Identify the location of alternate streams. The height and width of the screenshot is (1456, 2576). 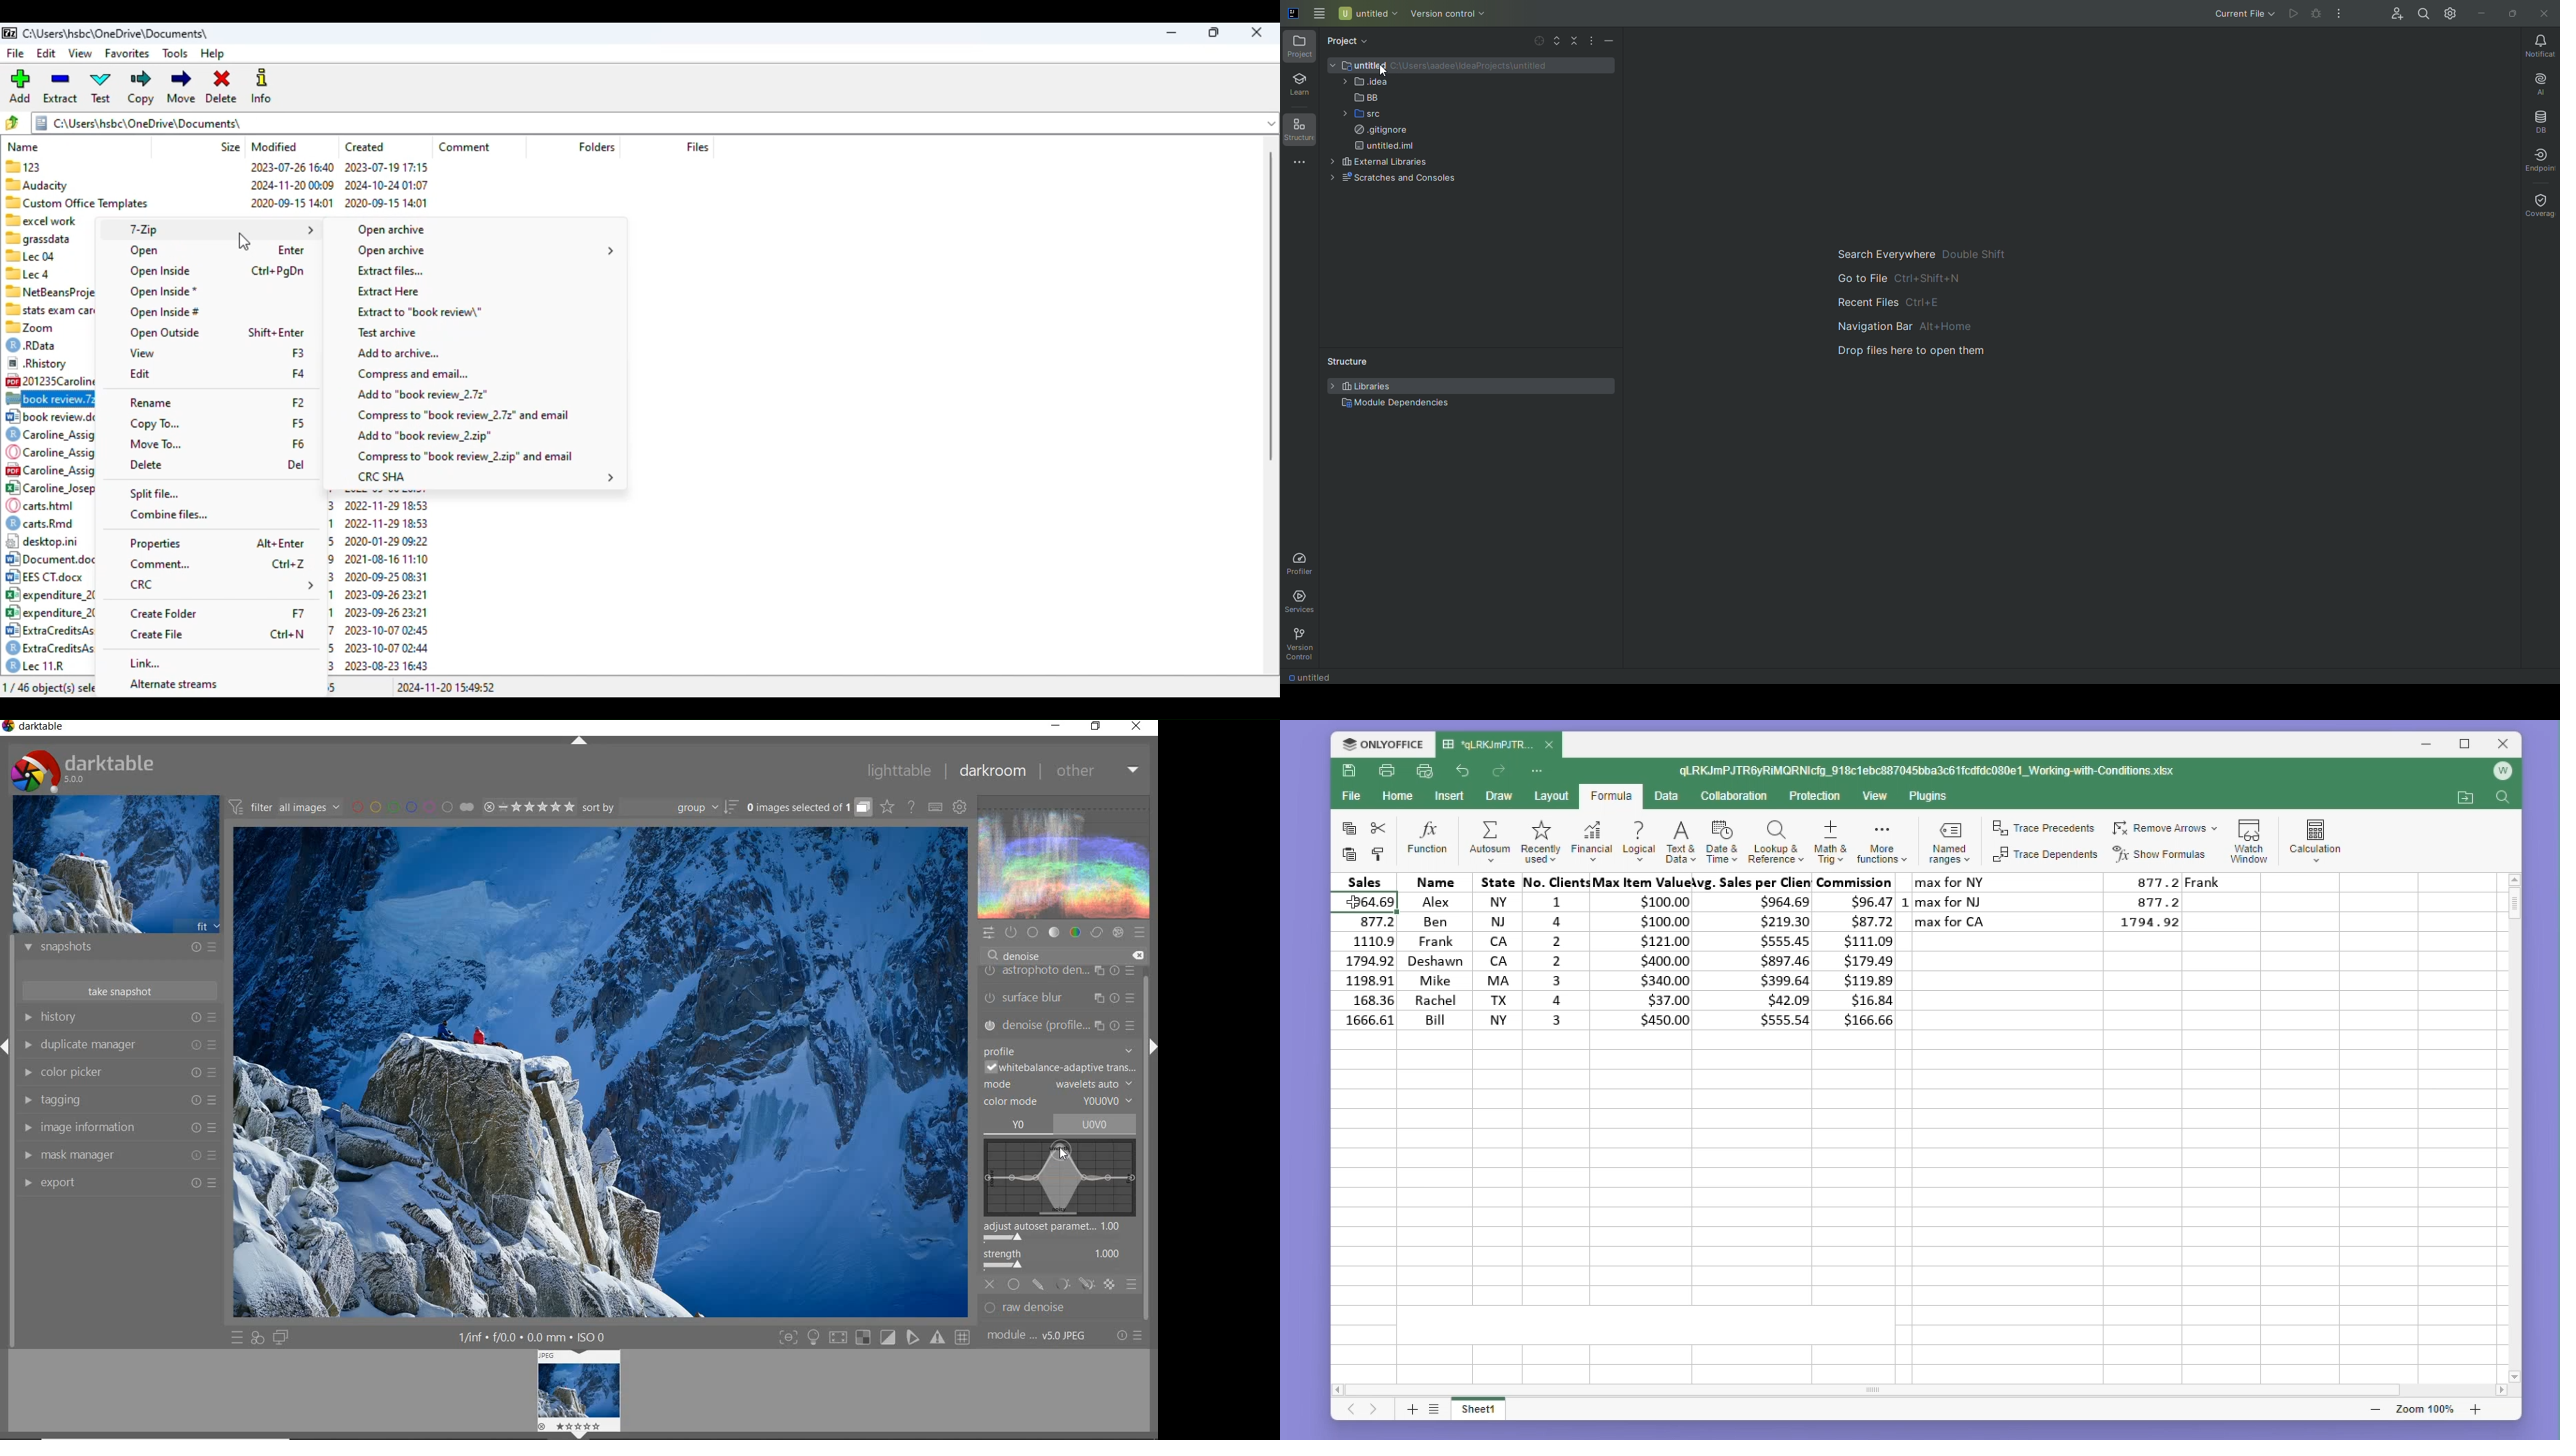
(176, 685).